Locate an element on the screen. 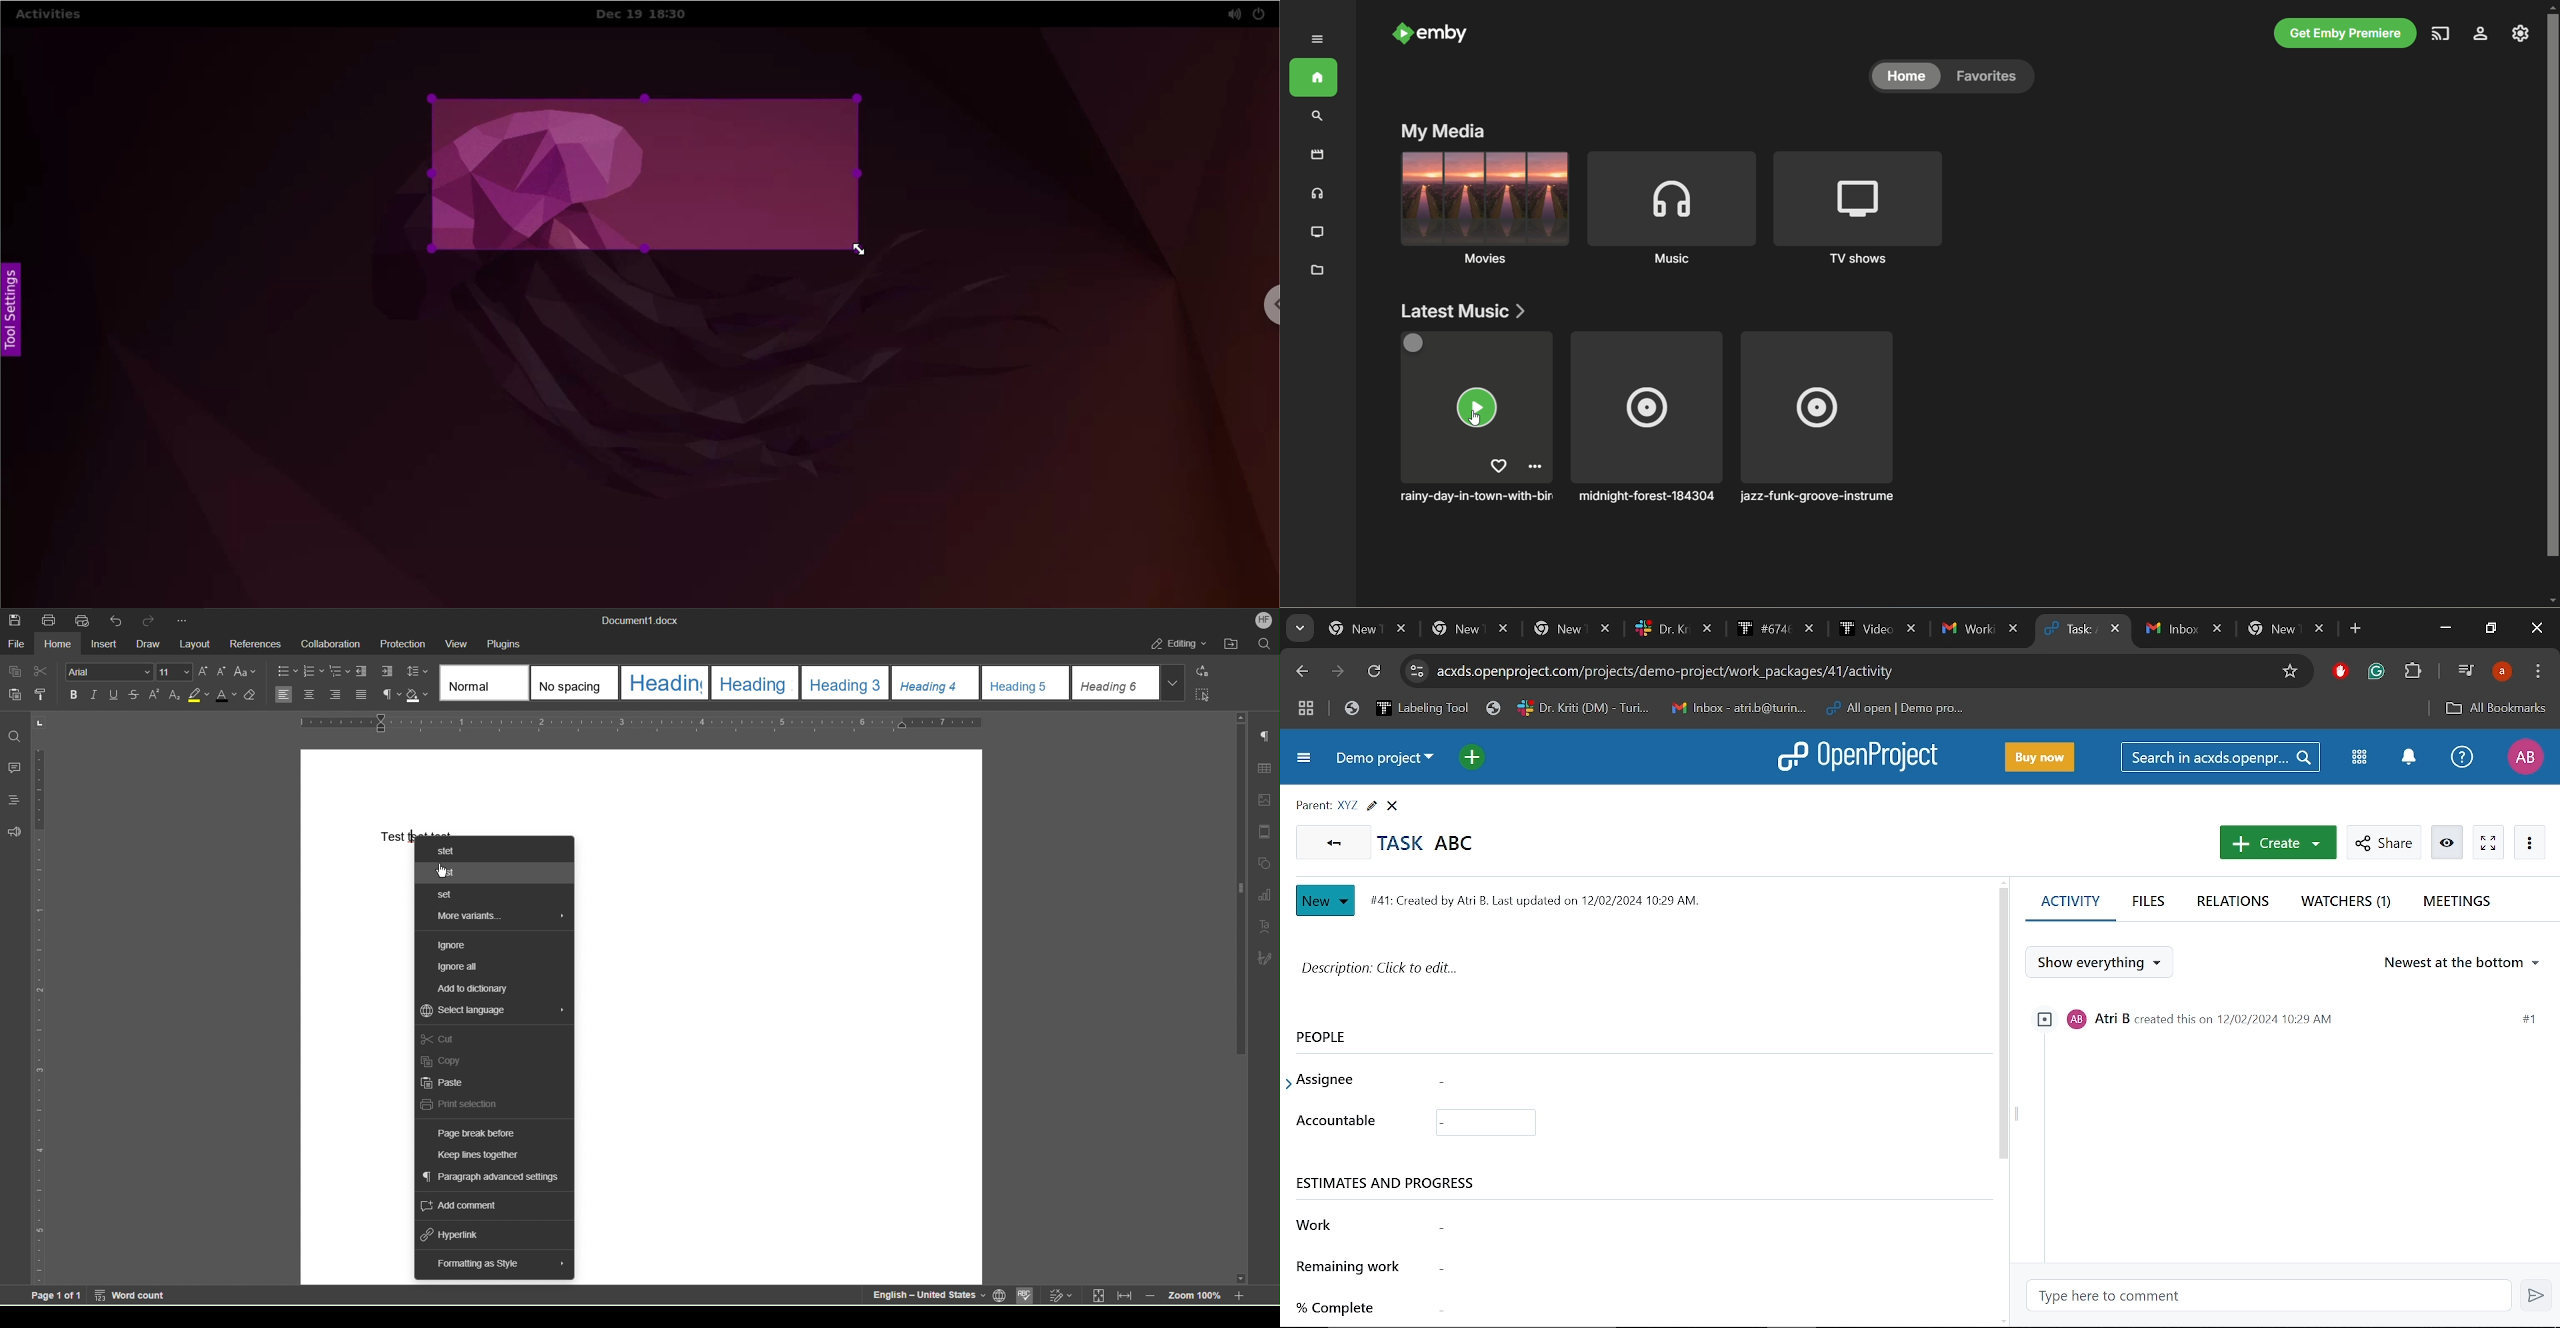  Other tabs is located at coordinates (1672, 629).